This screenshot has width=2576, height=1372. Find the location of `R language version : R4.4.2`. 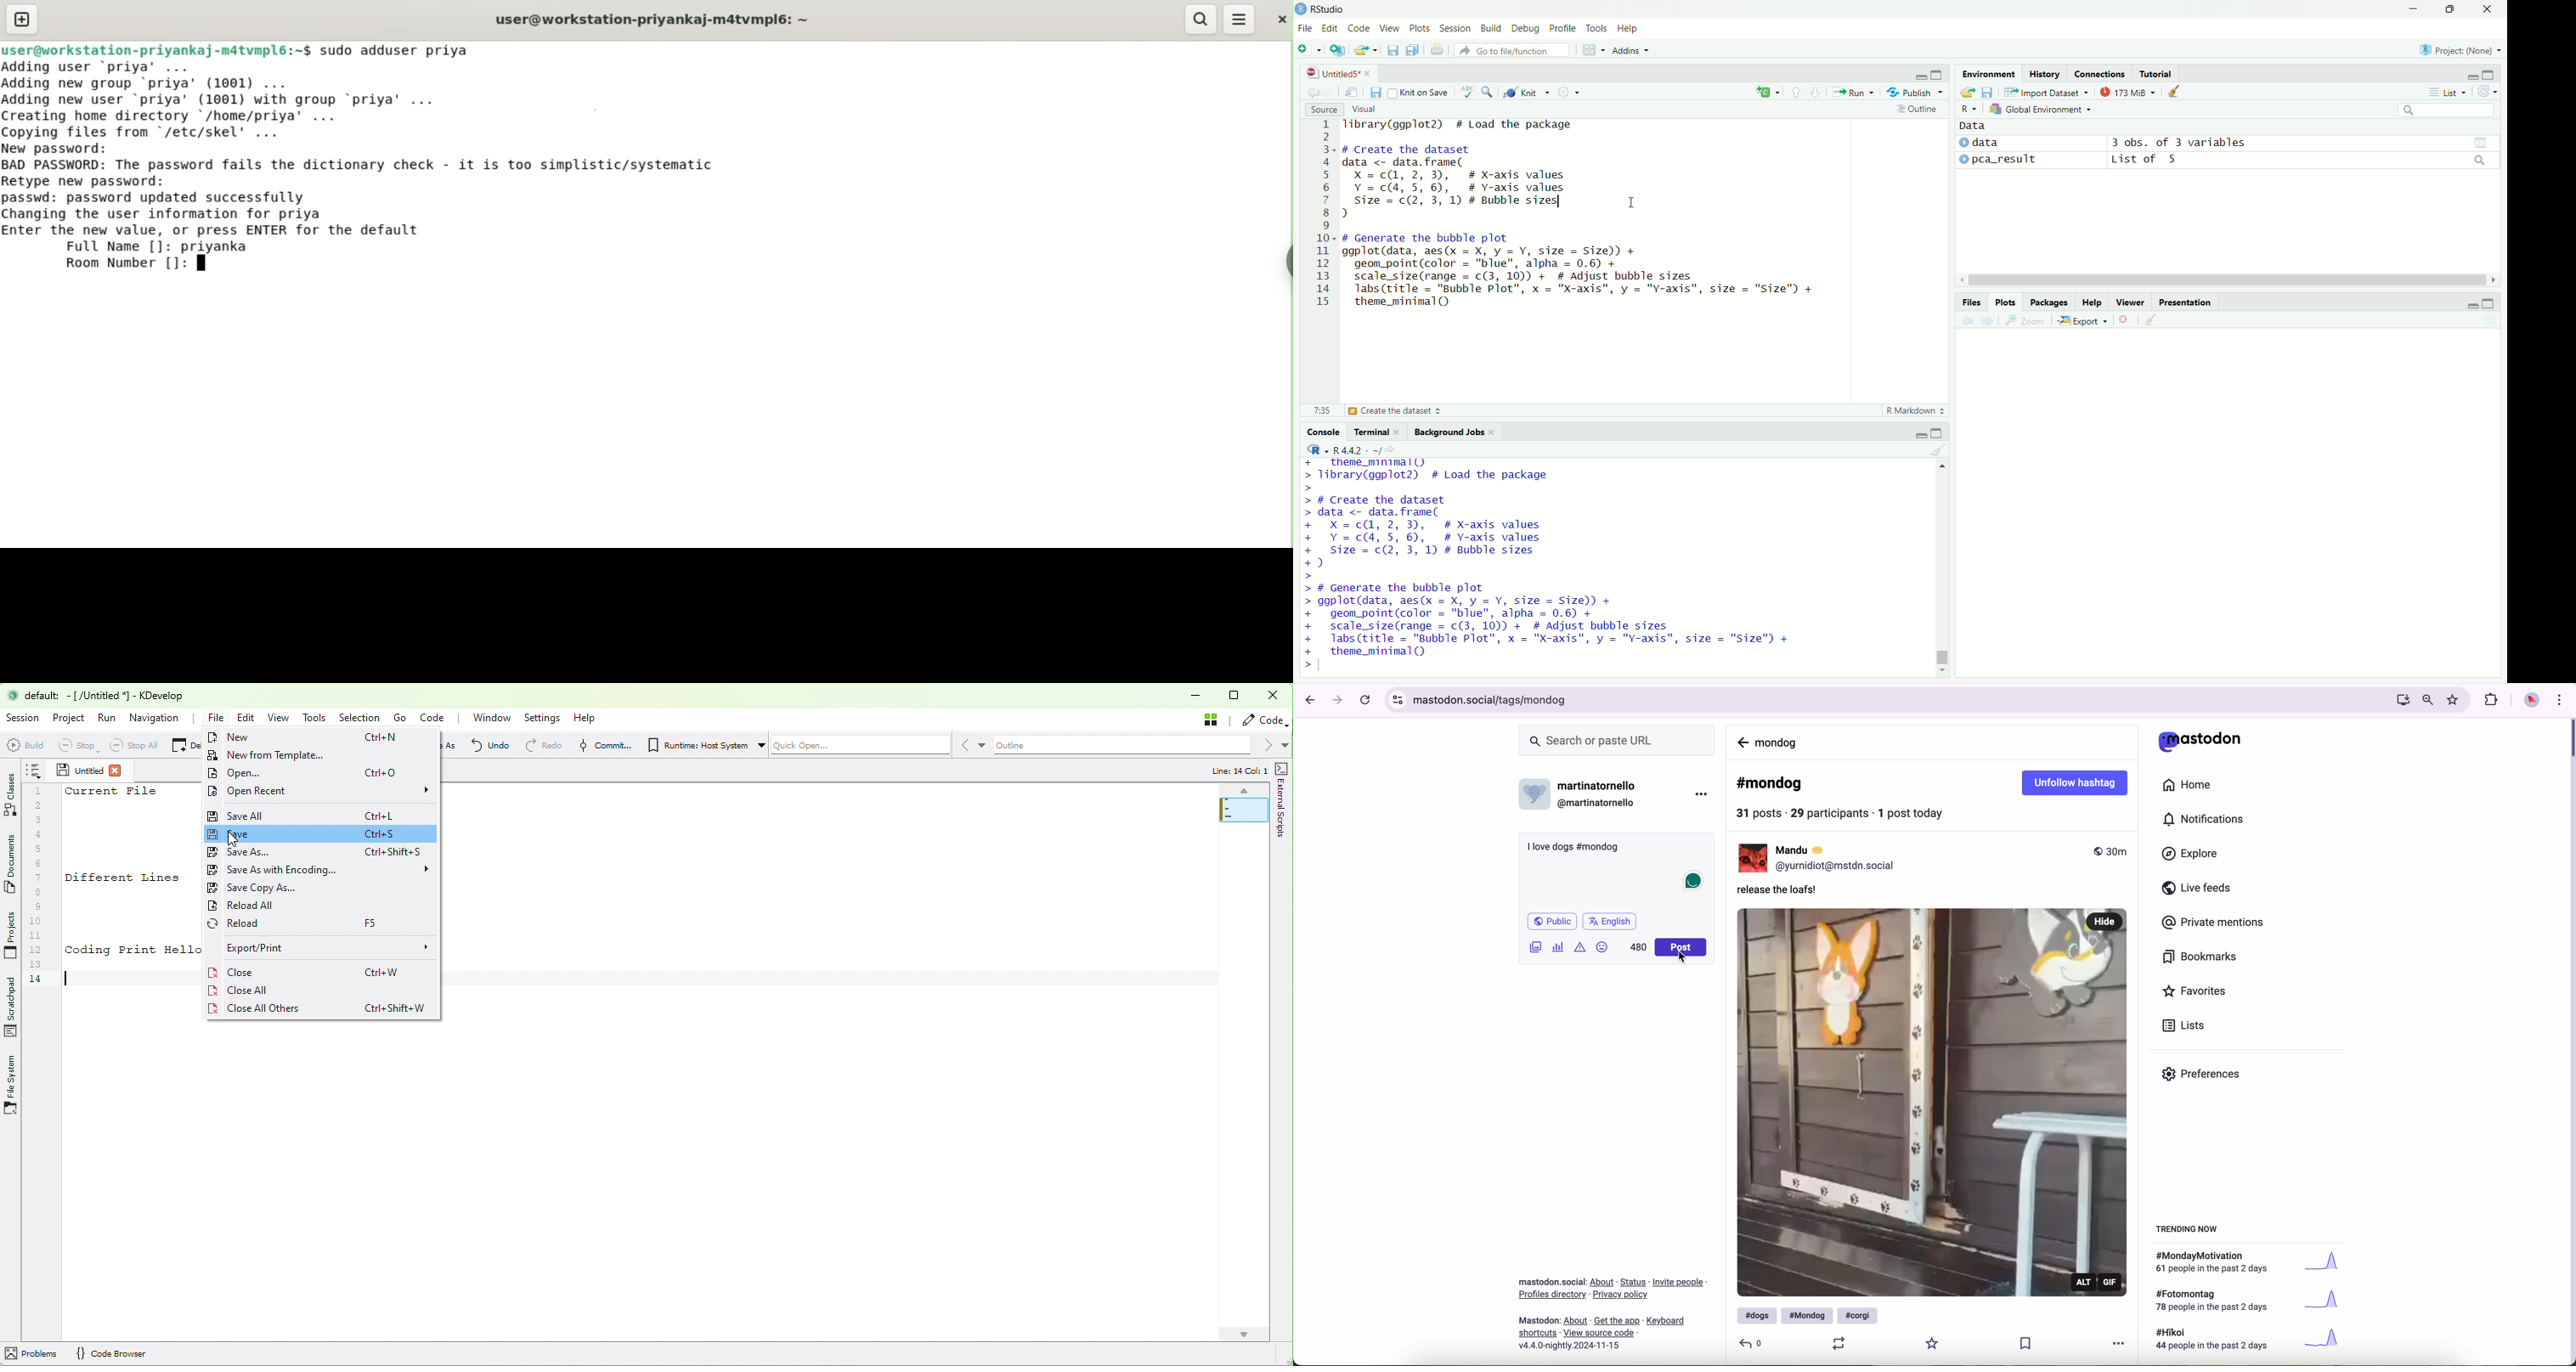

R language version : R4.4.2 is located at coordinates (1364, 450).